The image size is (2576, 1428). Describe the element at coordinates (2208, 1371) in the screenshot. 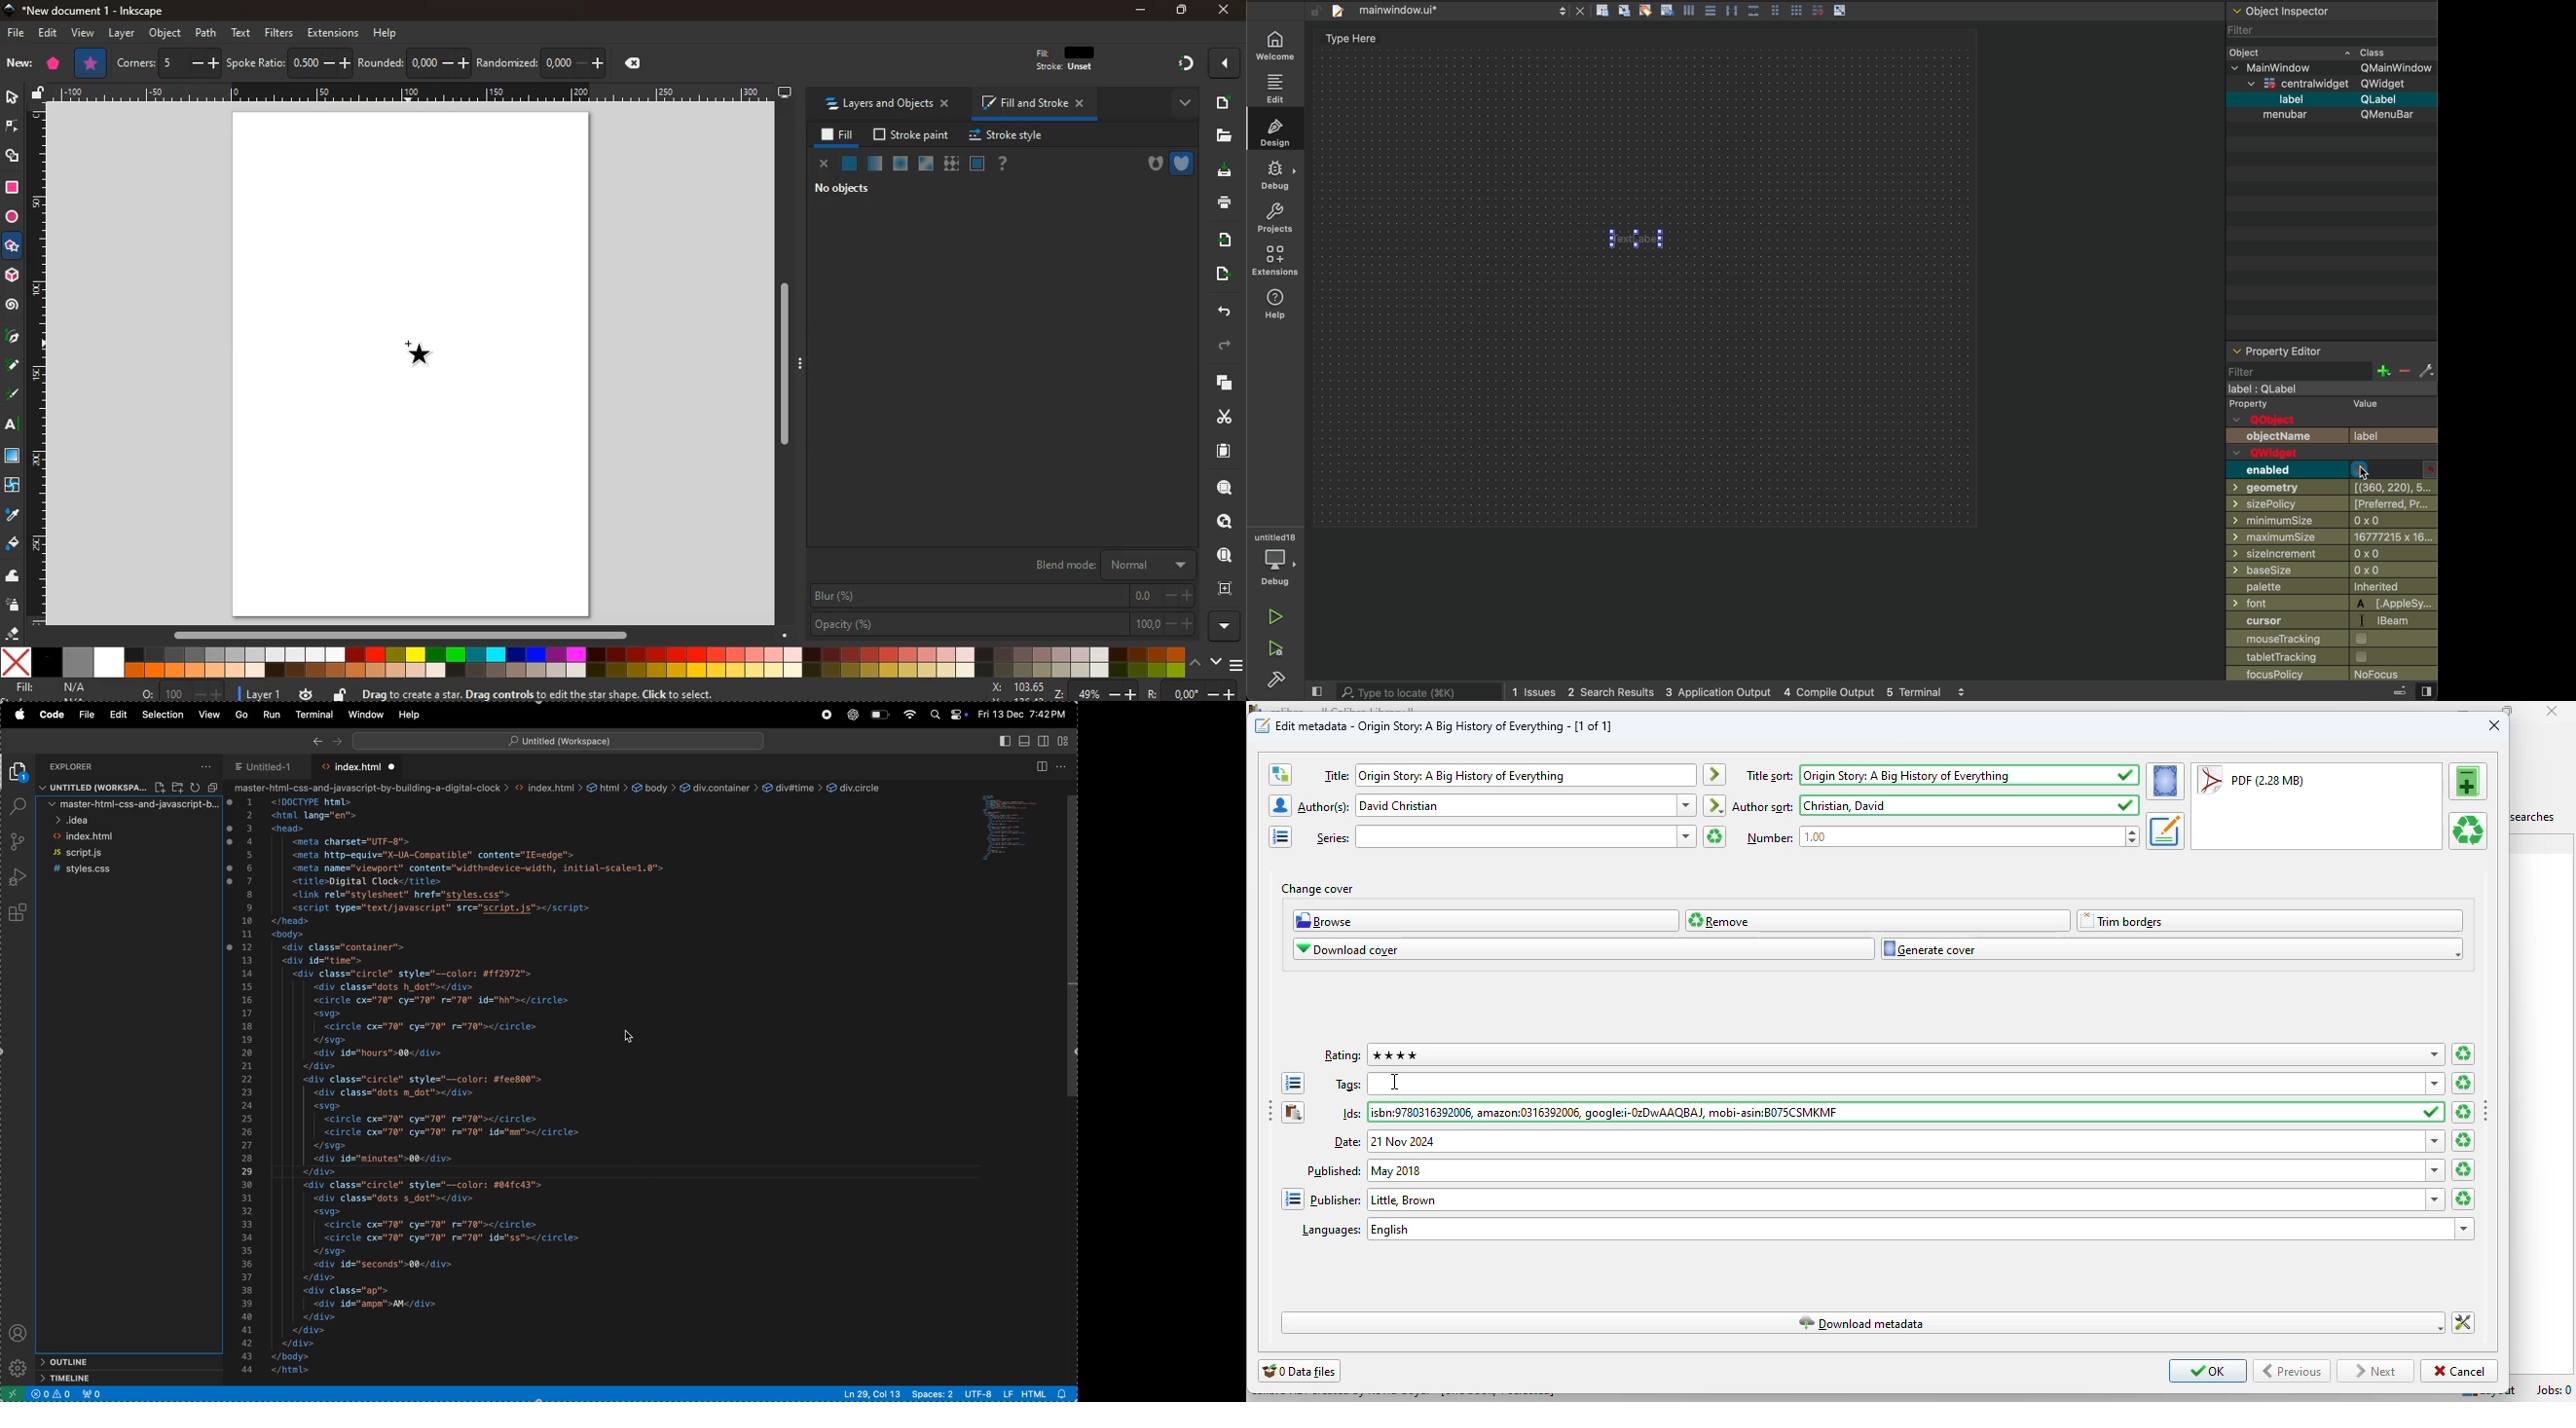

I see `OK` at that location.